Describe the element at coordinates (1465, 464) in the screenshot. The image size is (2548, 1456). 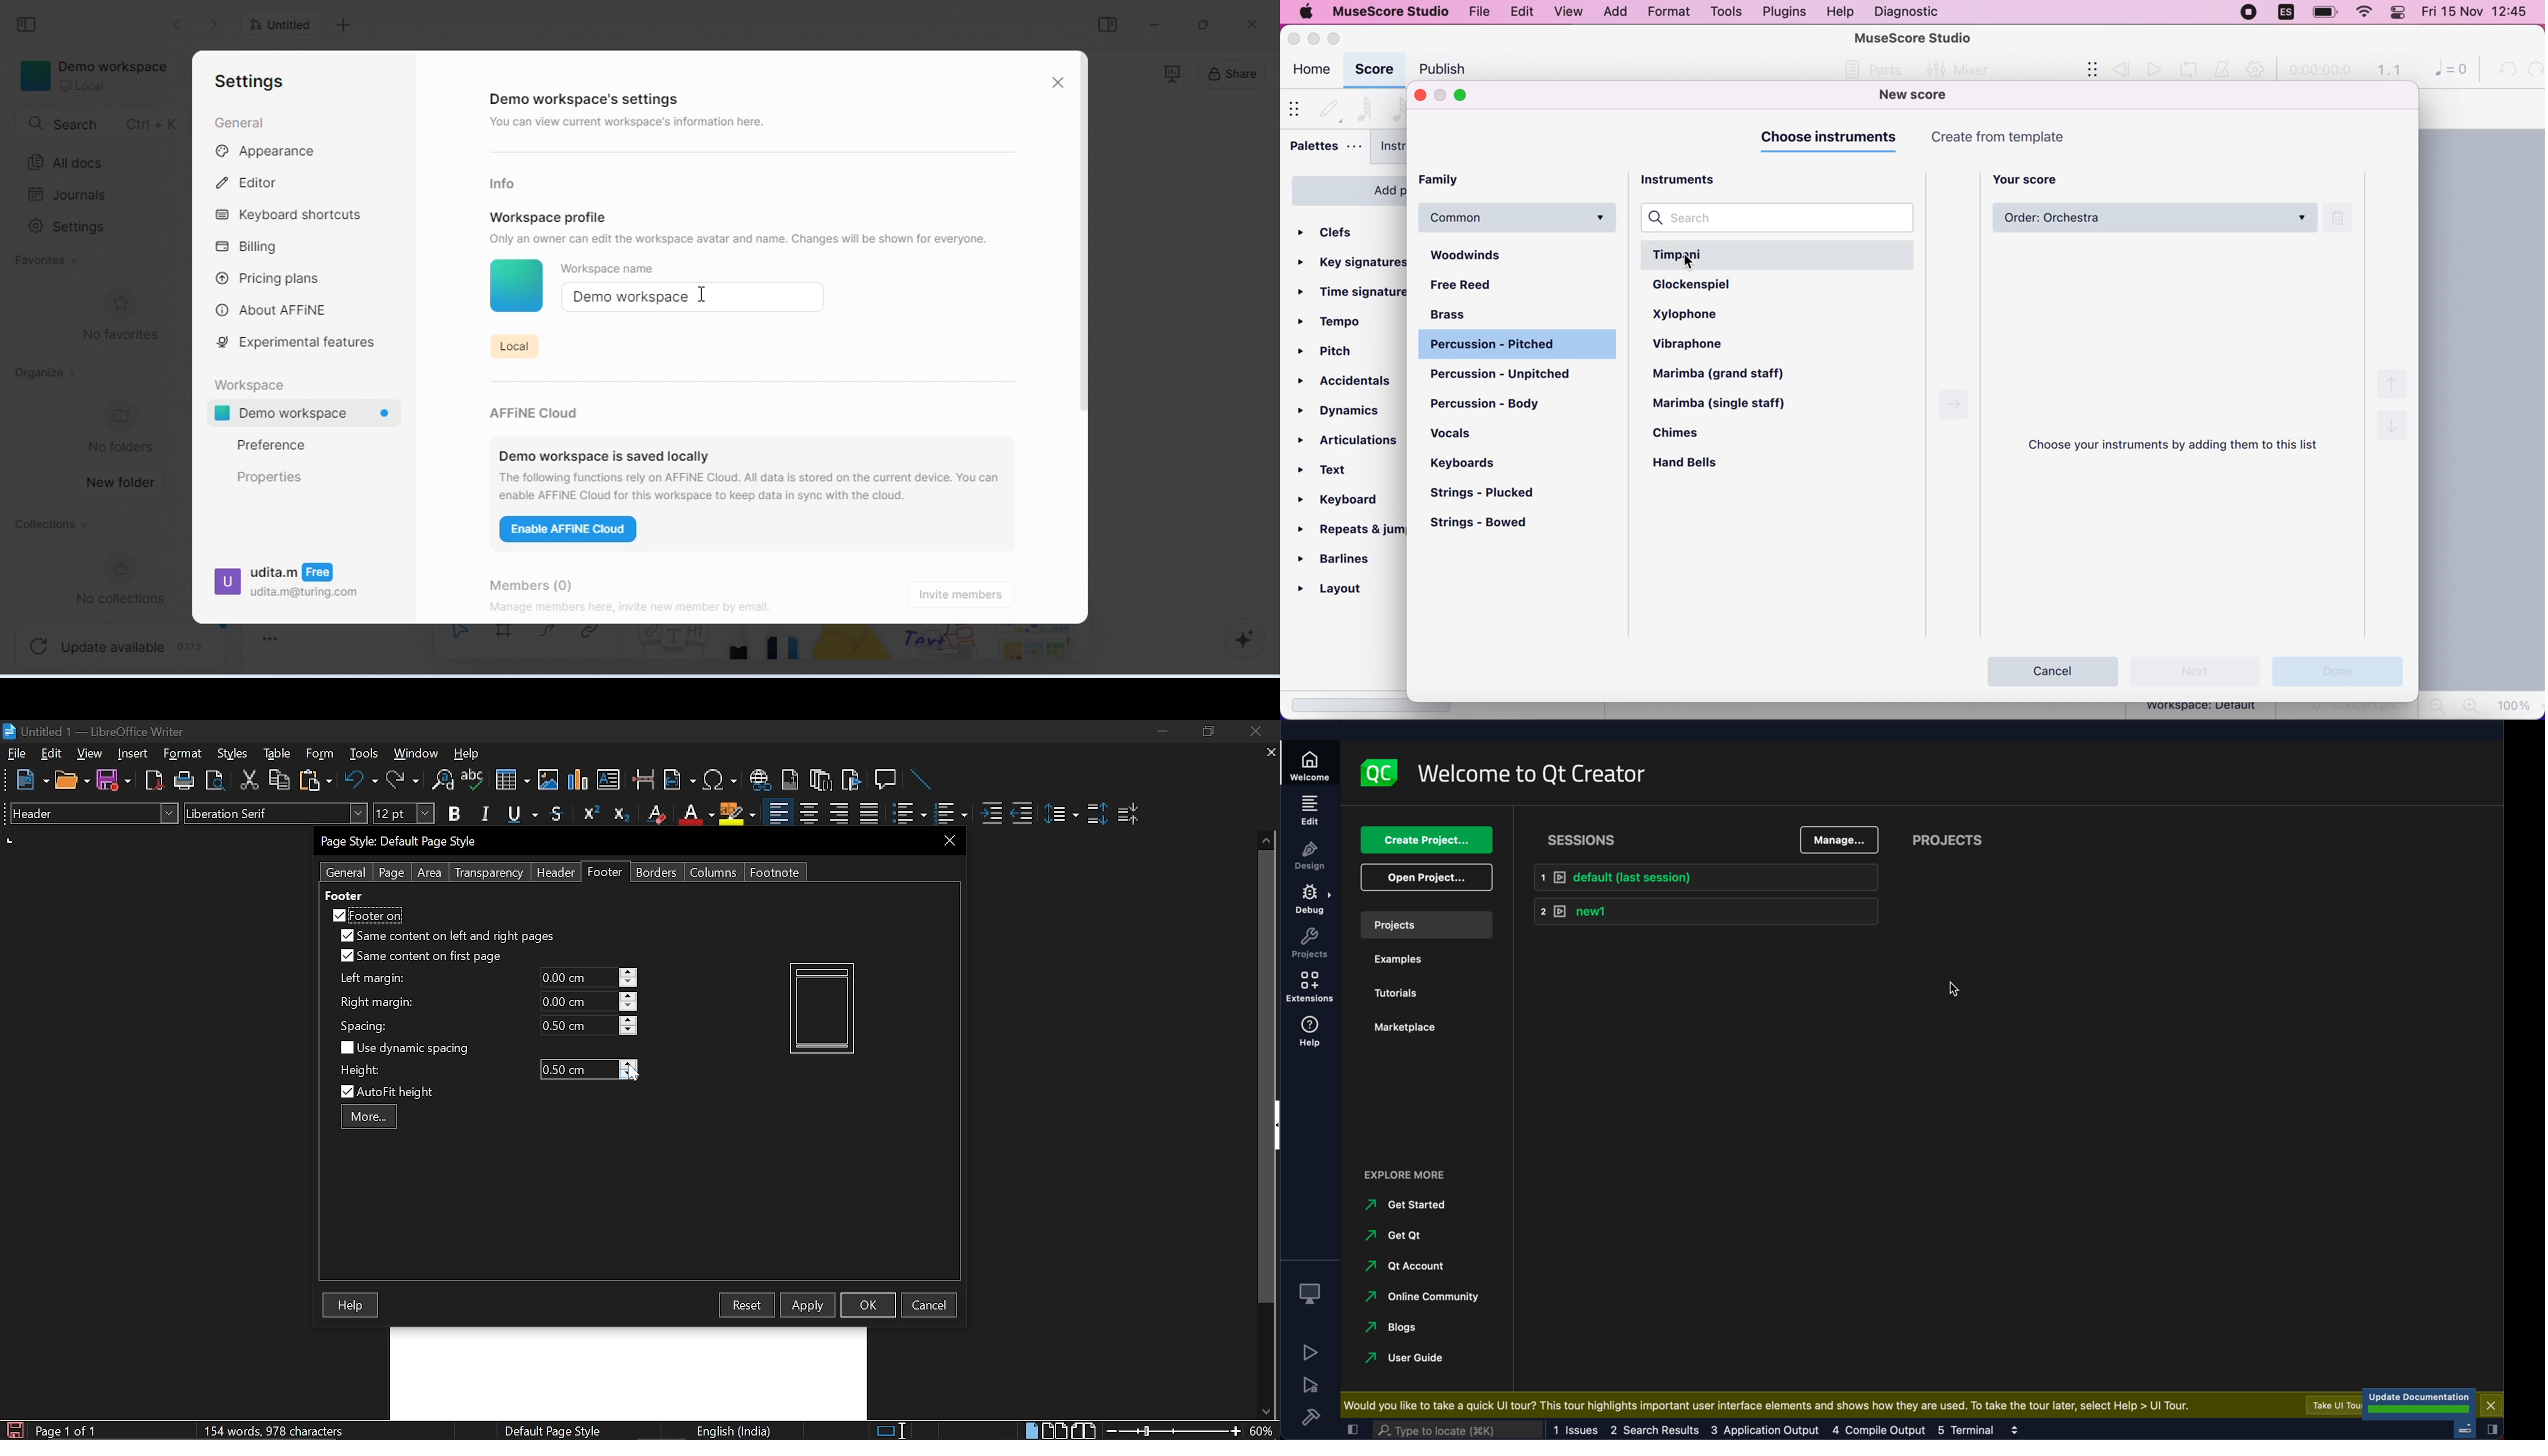
I see `keyboards` at that location.